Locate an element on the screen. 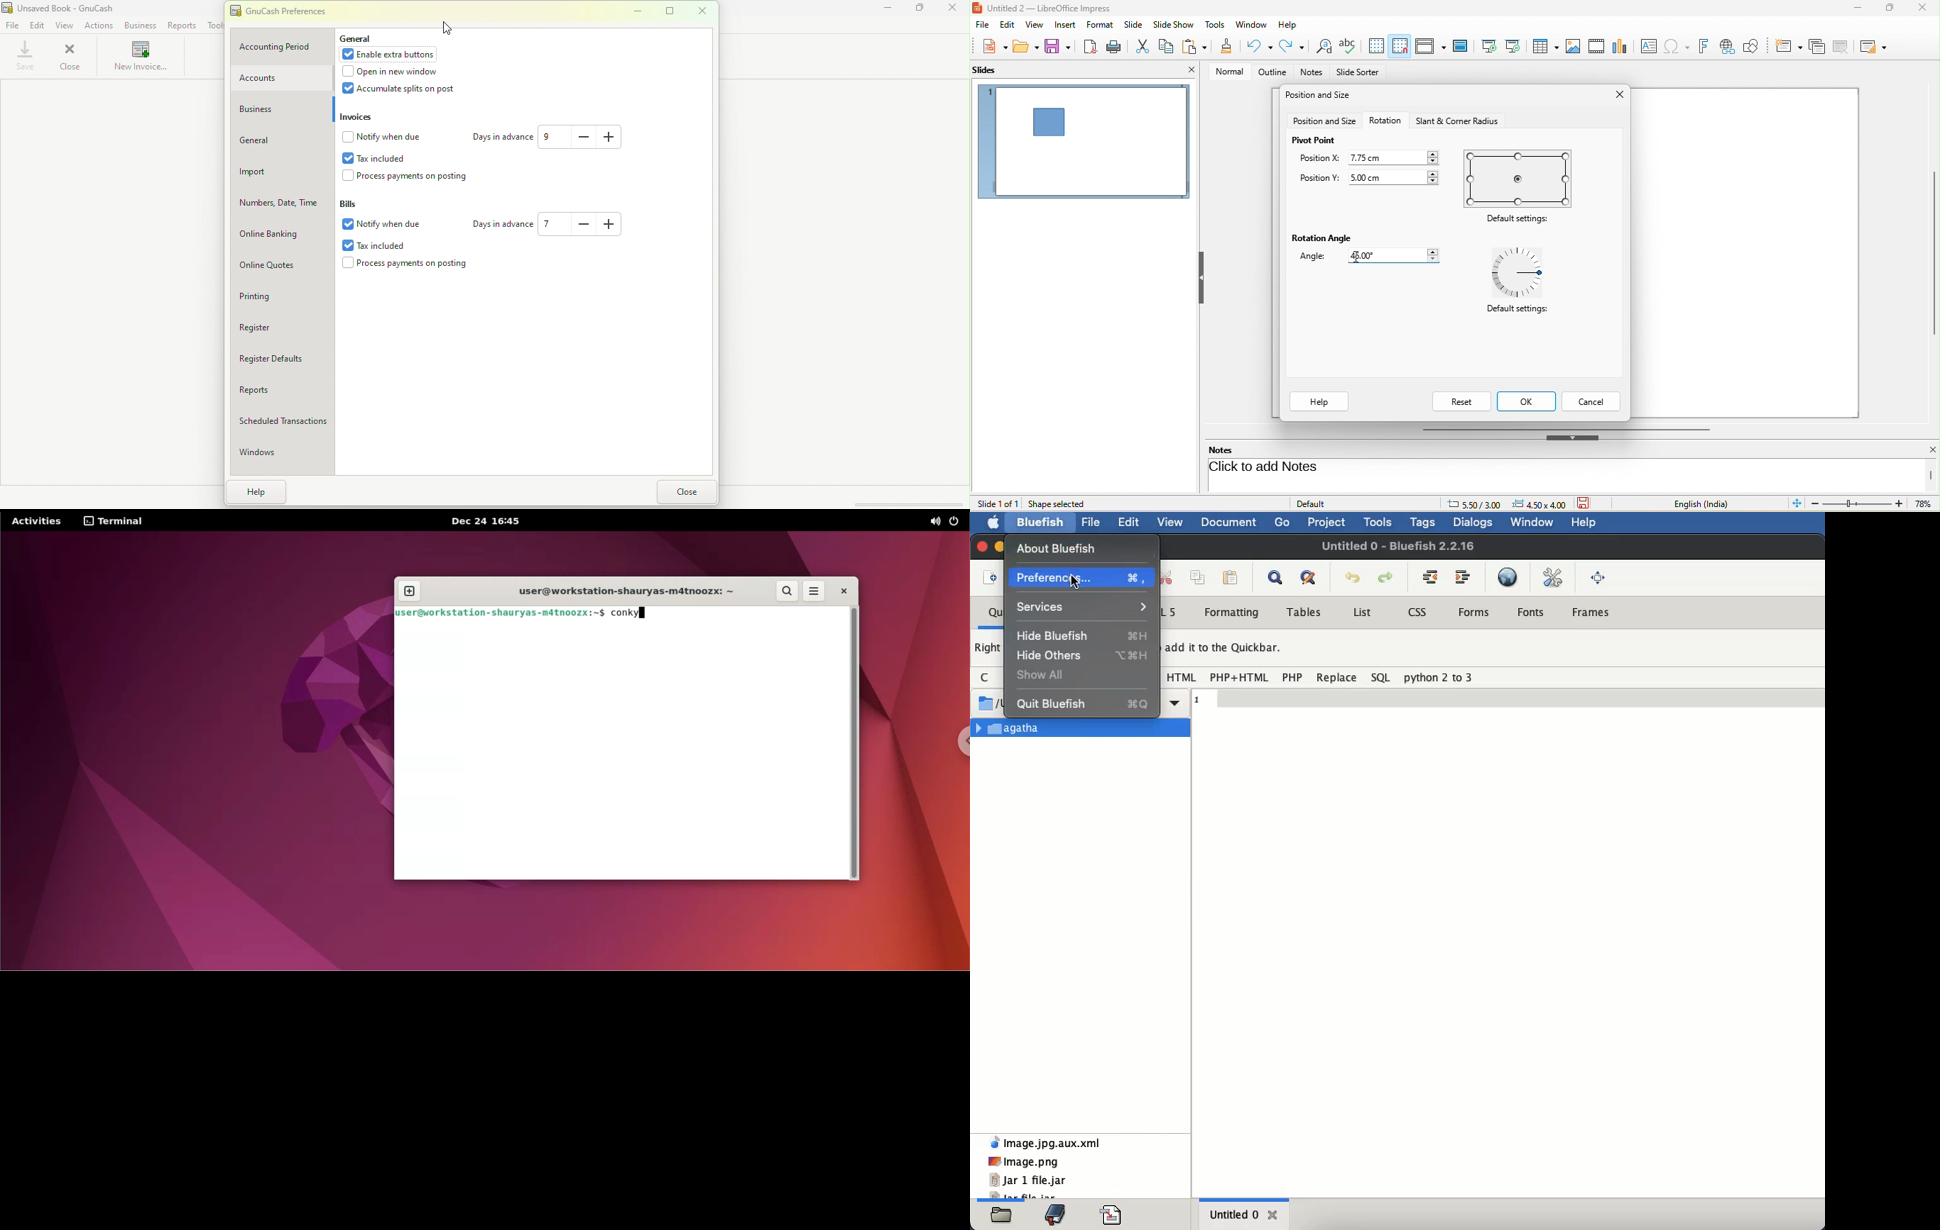 The width and height of the screenshot is (1960, 1232). vertical scroll bar is located at coordinates (1934, 254).